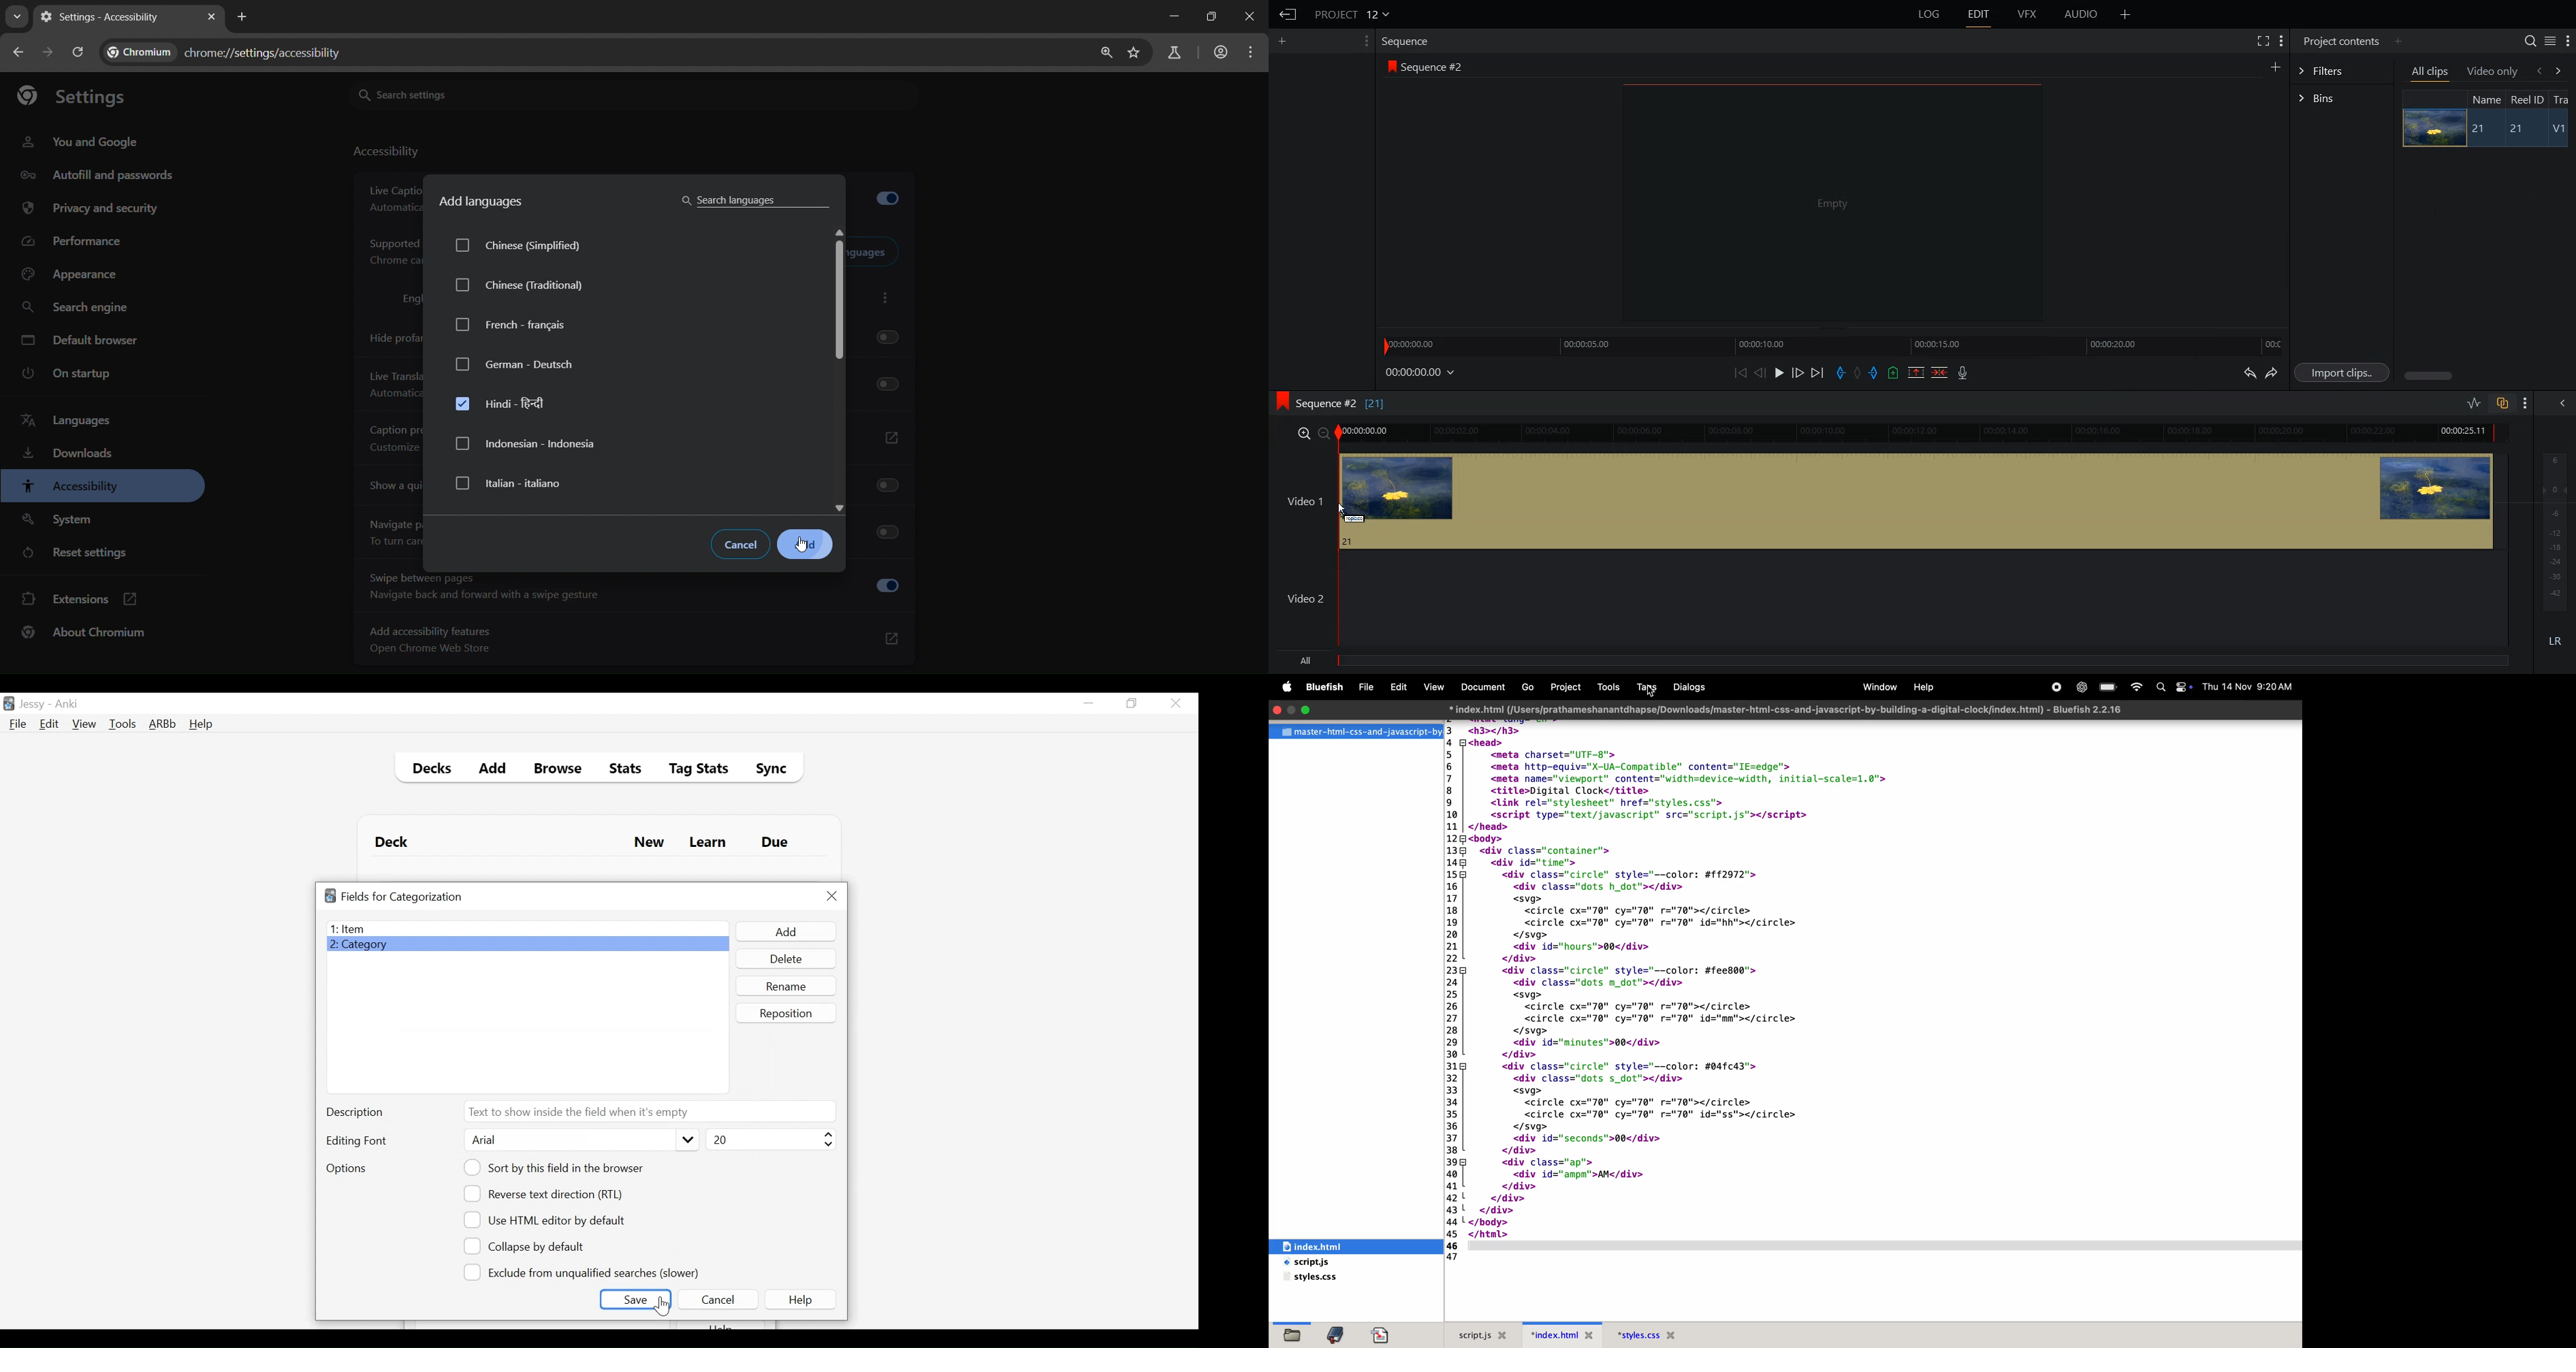 The width and height of the screenshot is (2576, 1372). Describe the element at coordinates (2262, 40) in the screenshot. I see `Full screen` at that location.